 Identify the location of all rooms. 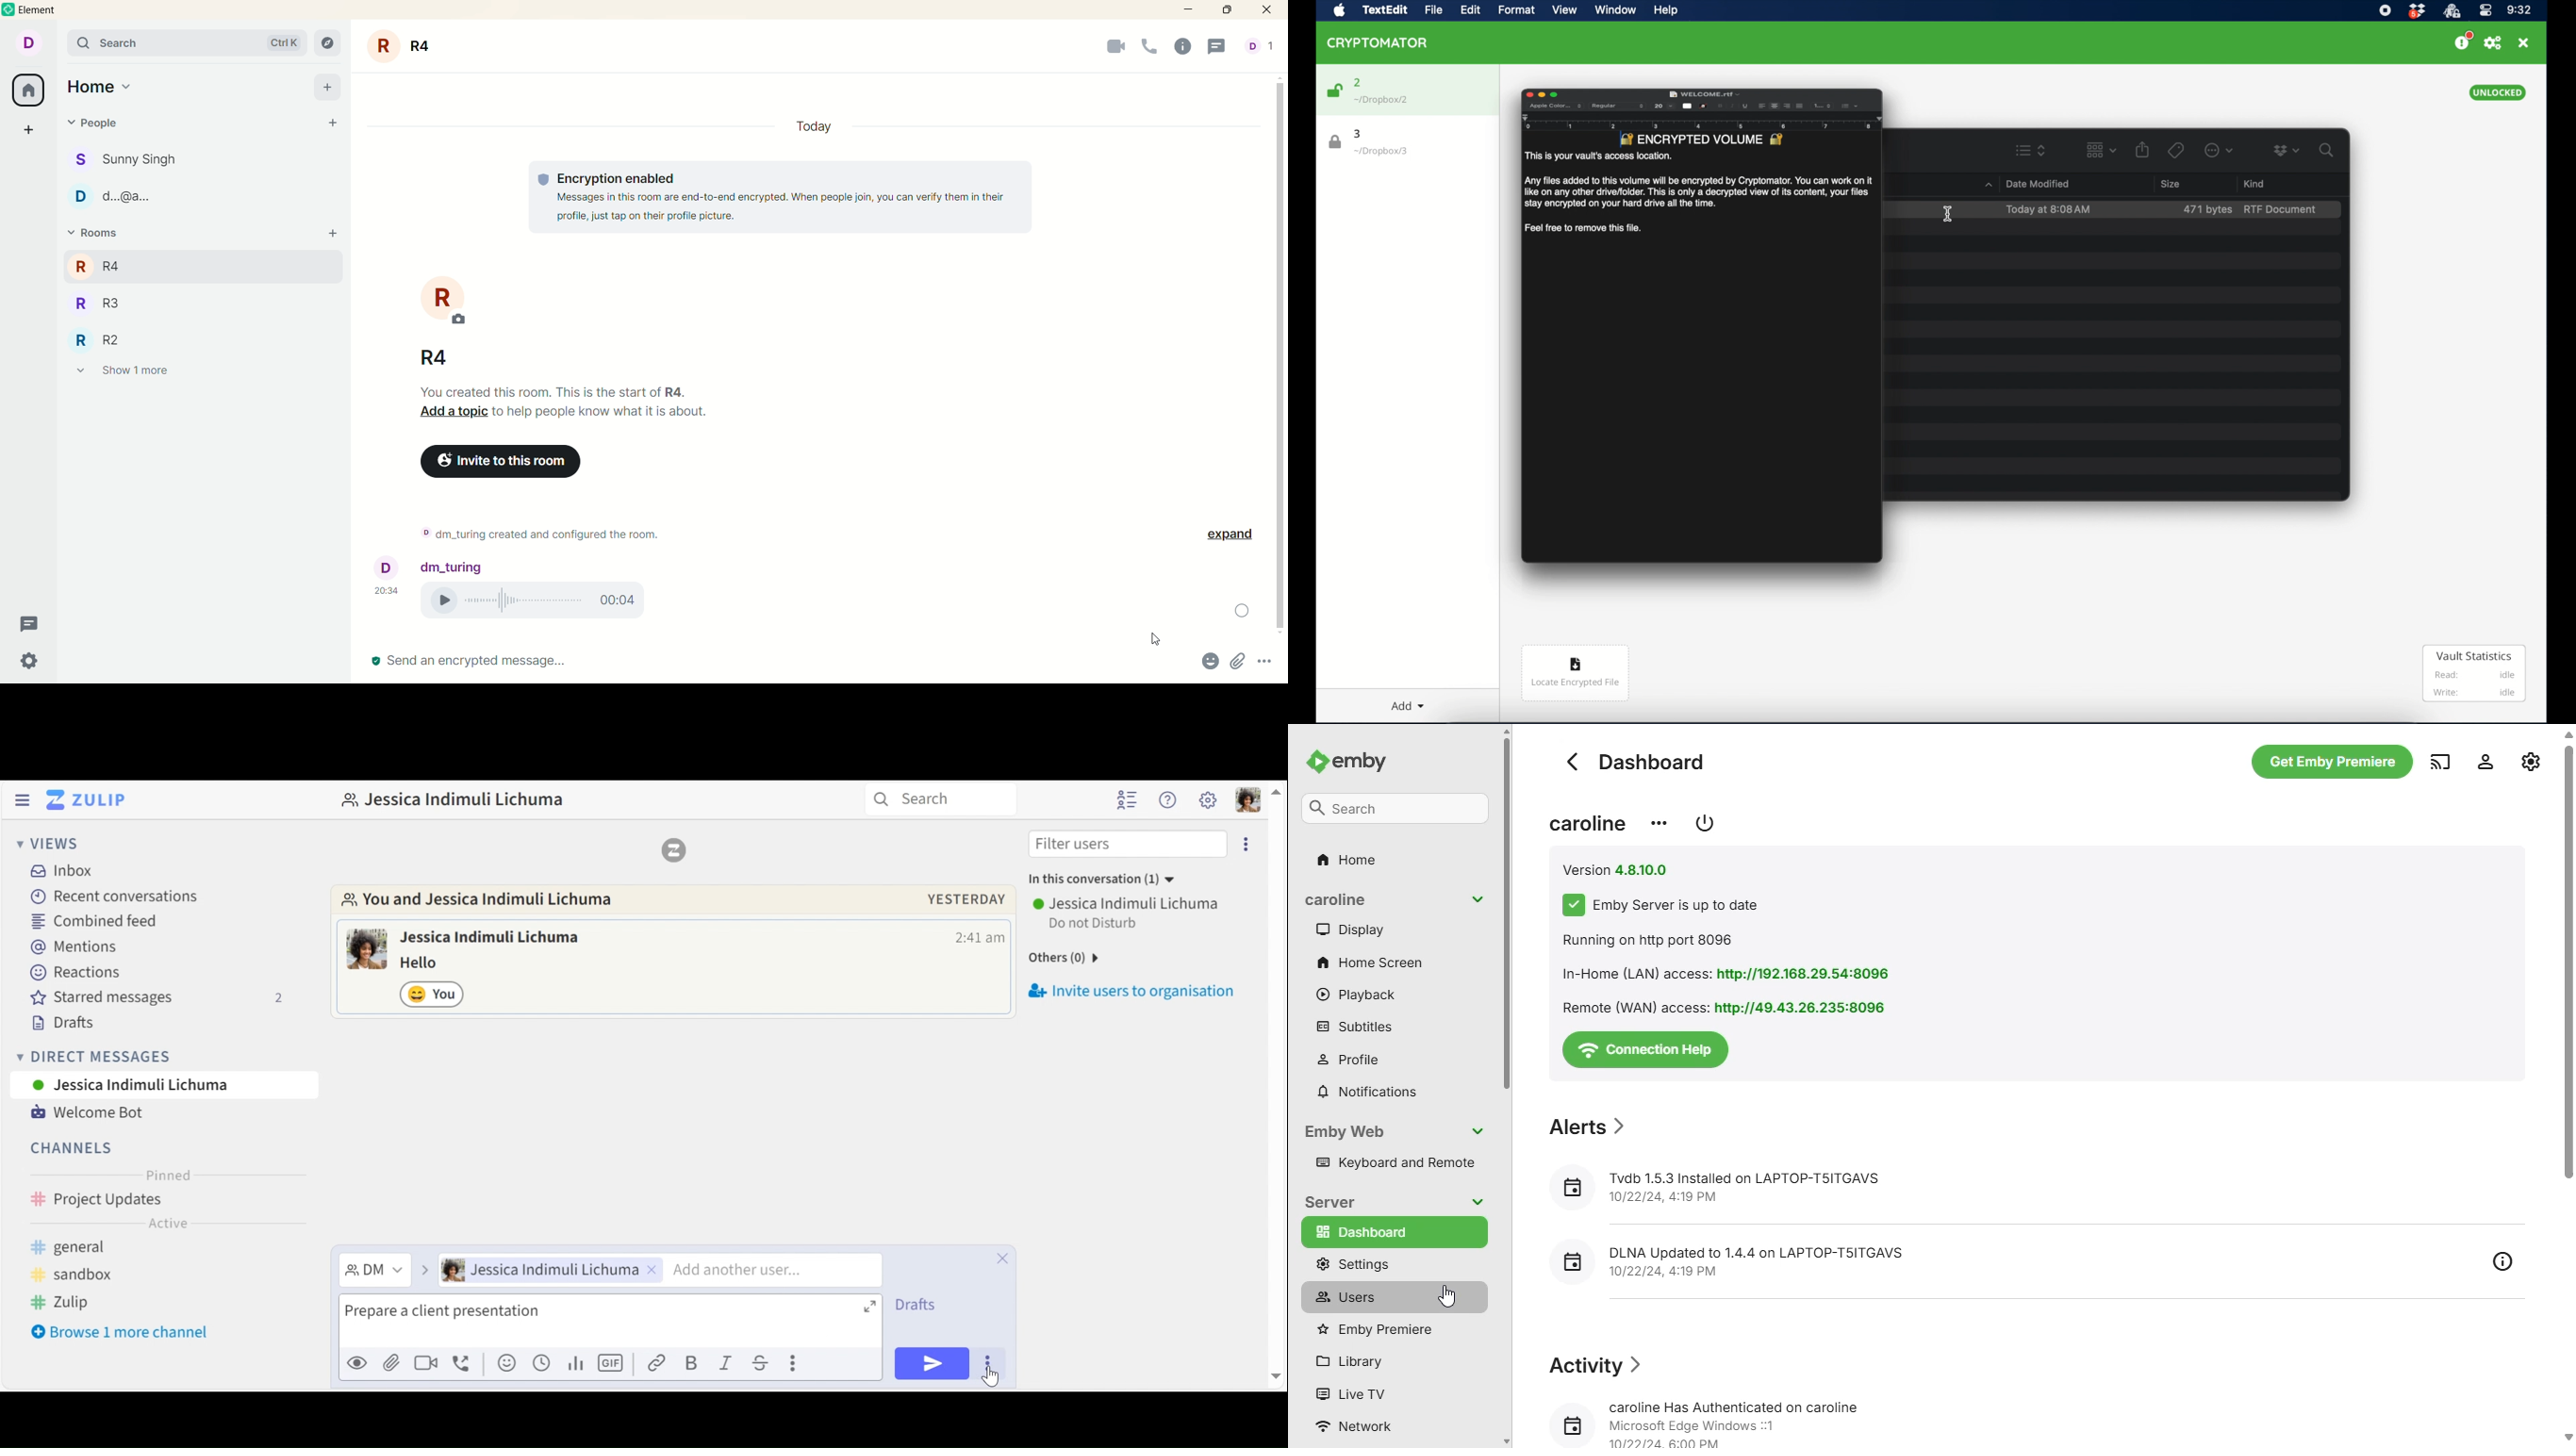
(29, 92).